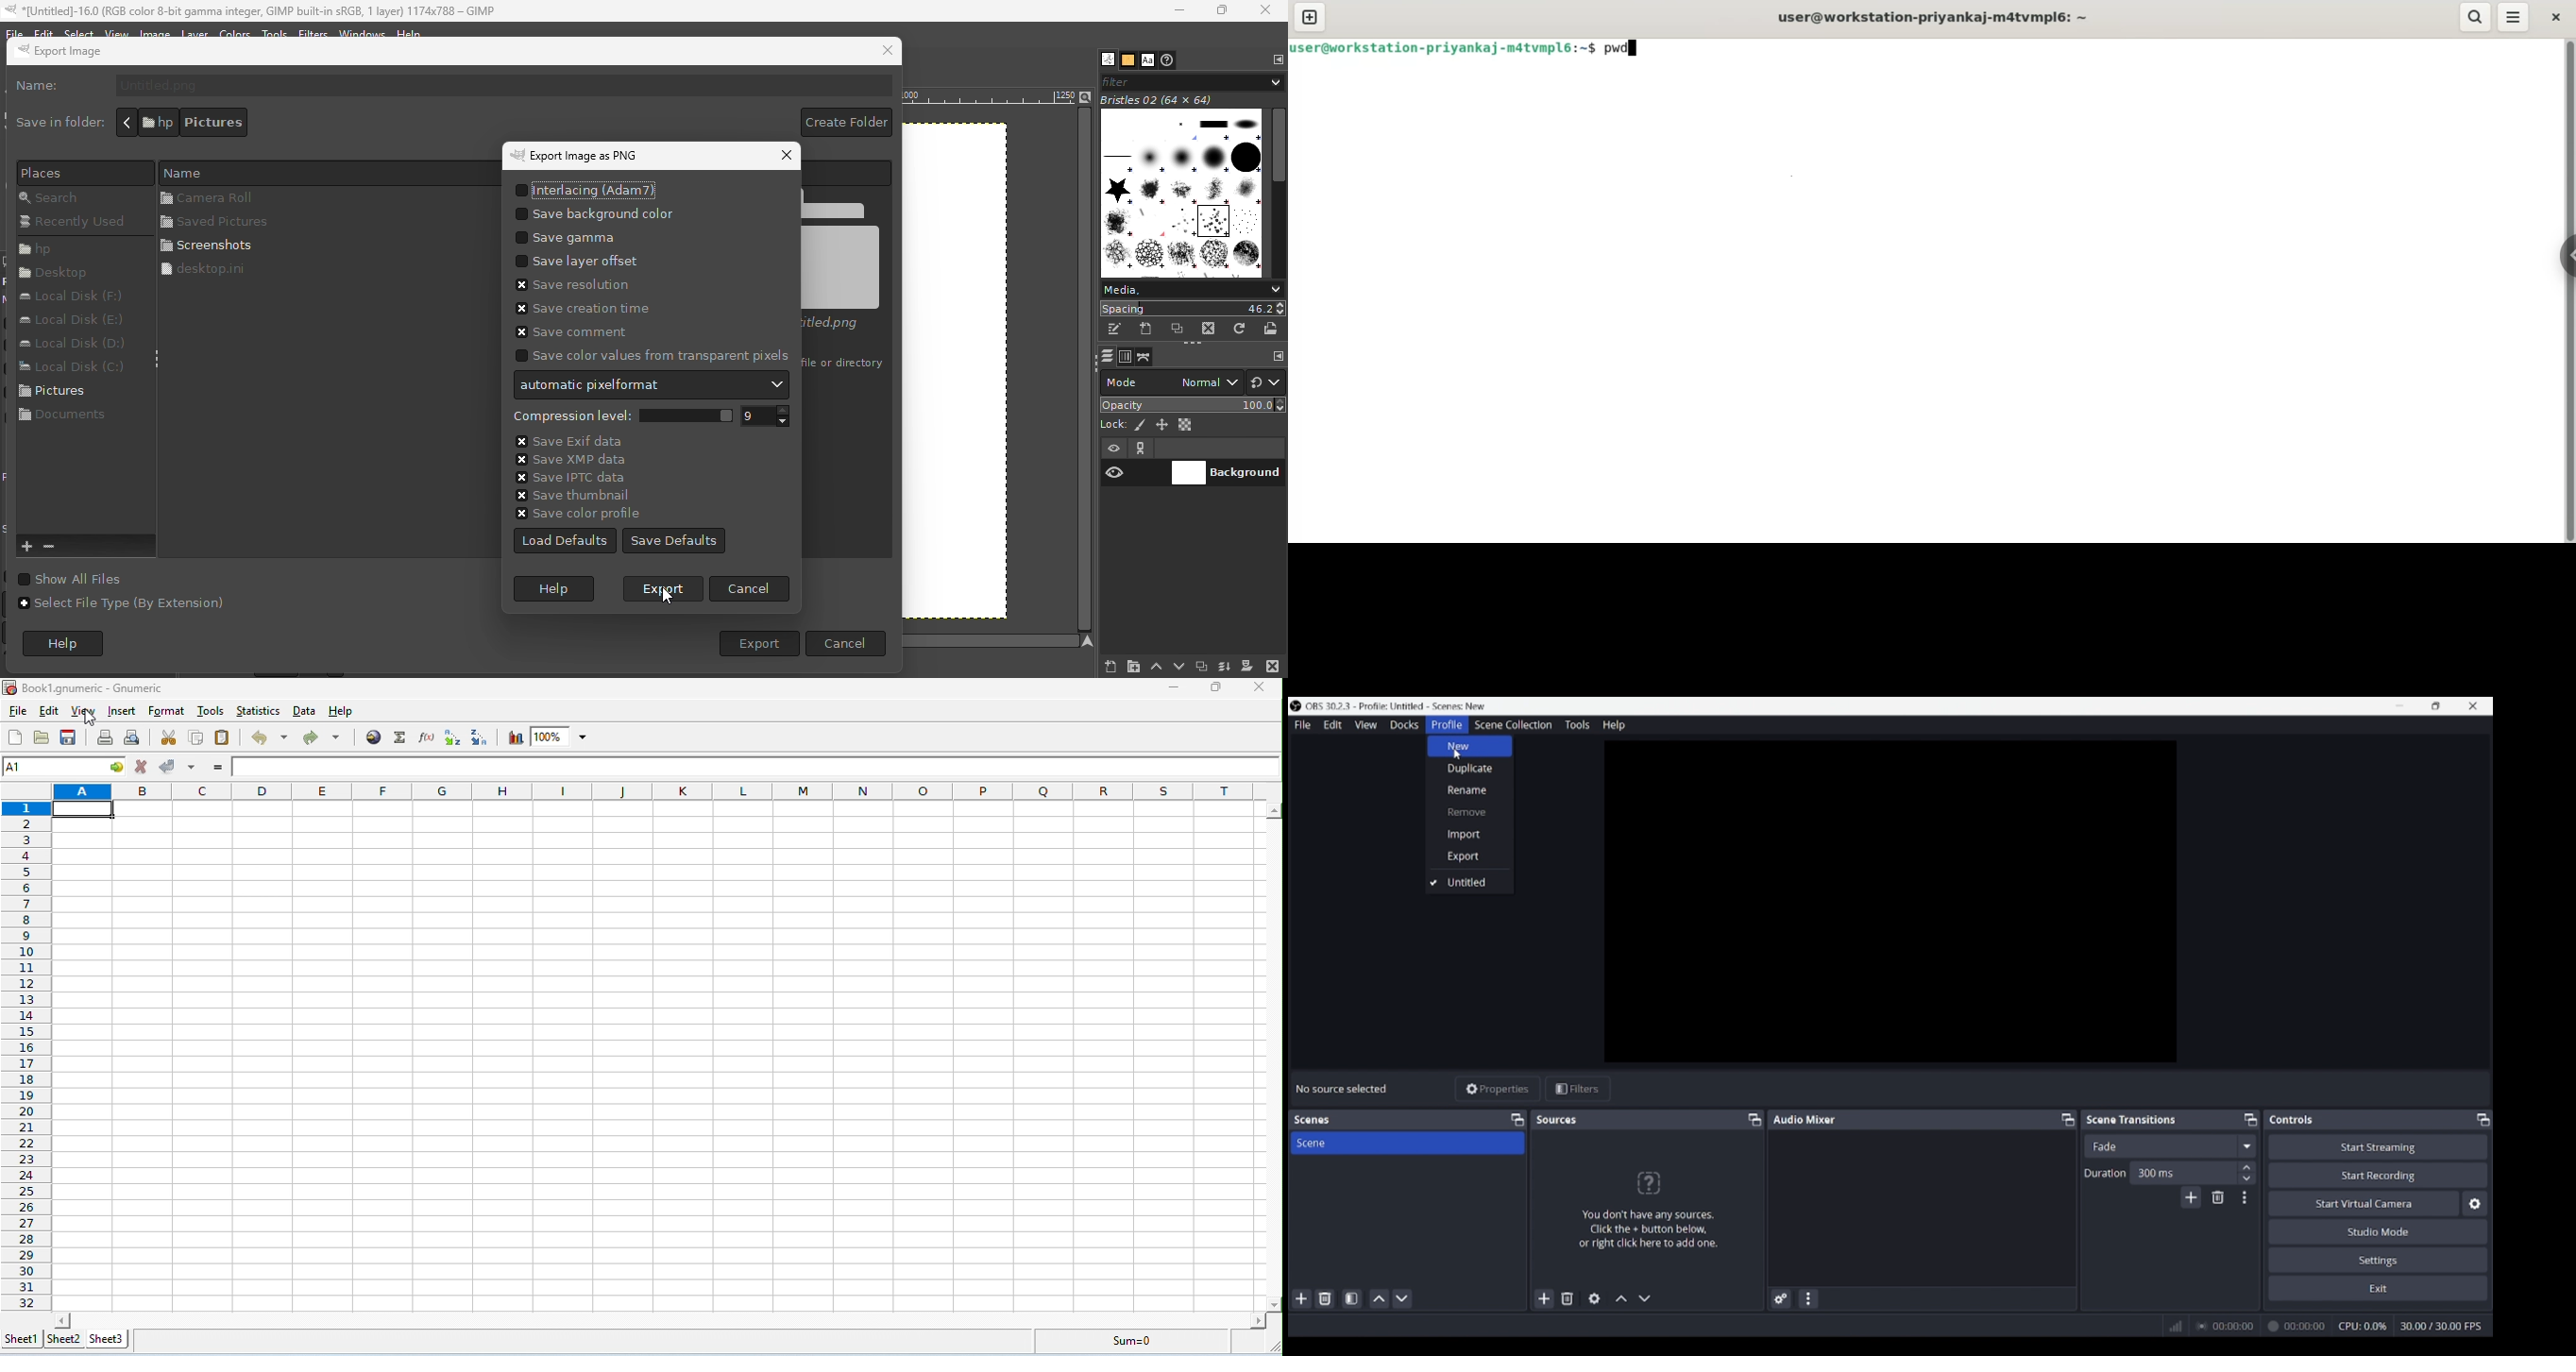 The image size is (2576, 1372). Describe the element at coordinates (1296, 706) in the screenshot. I see `Software logo` at that location.